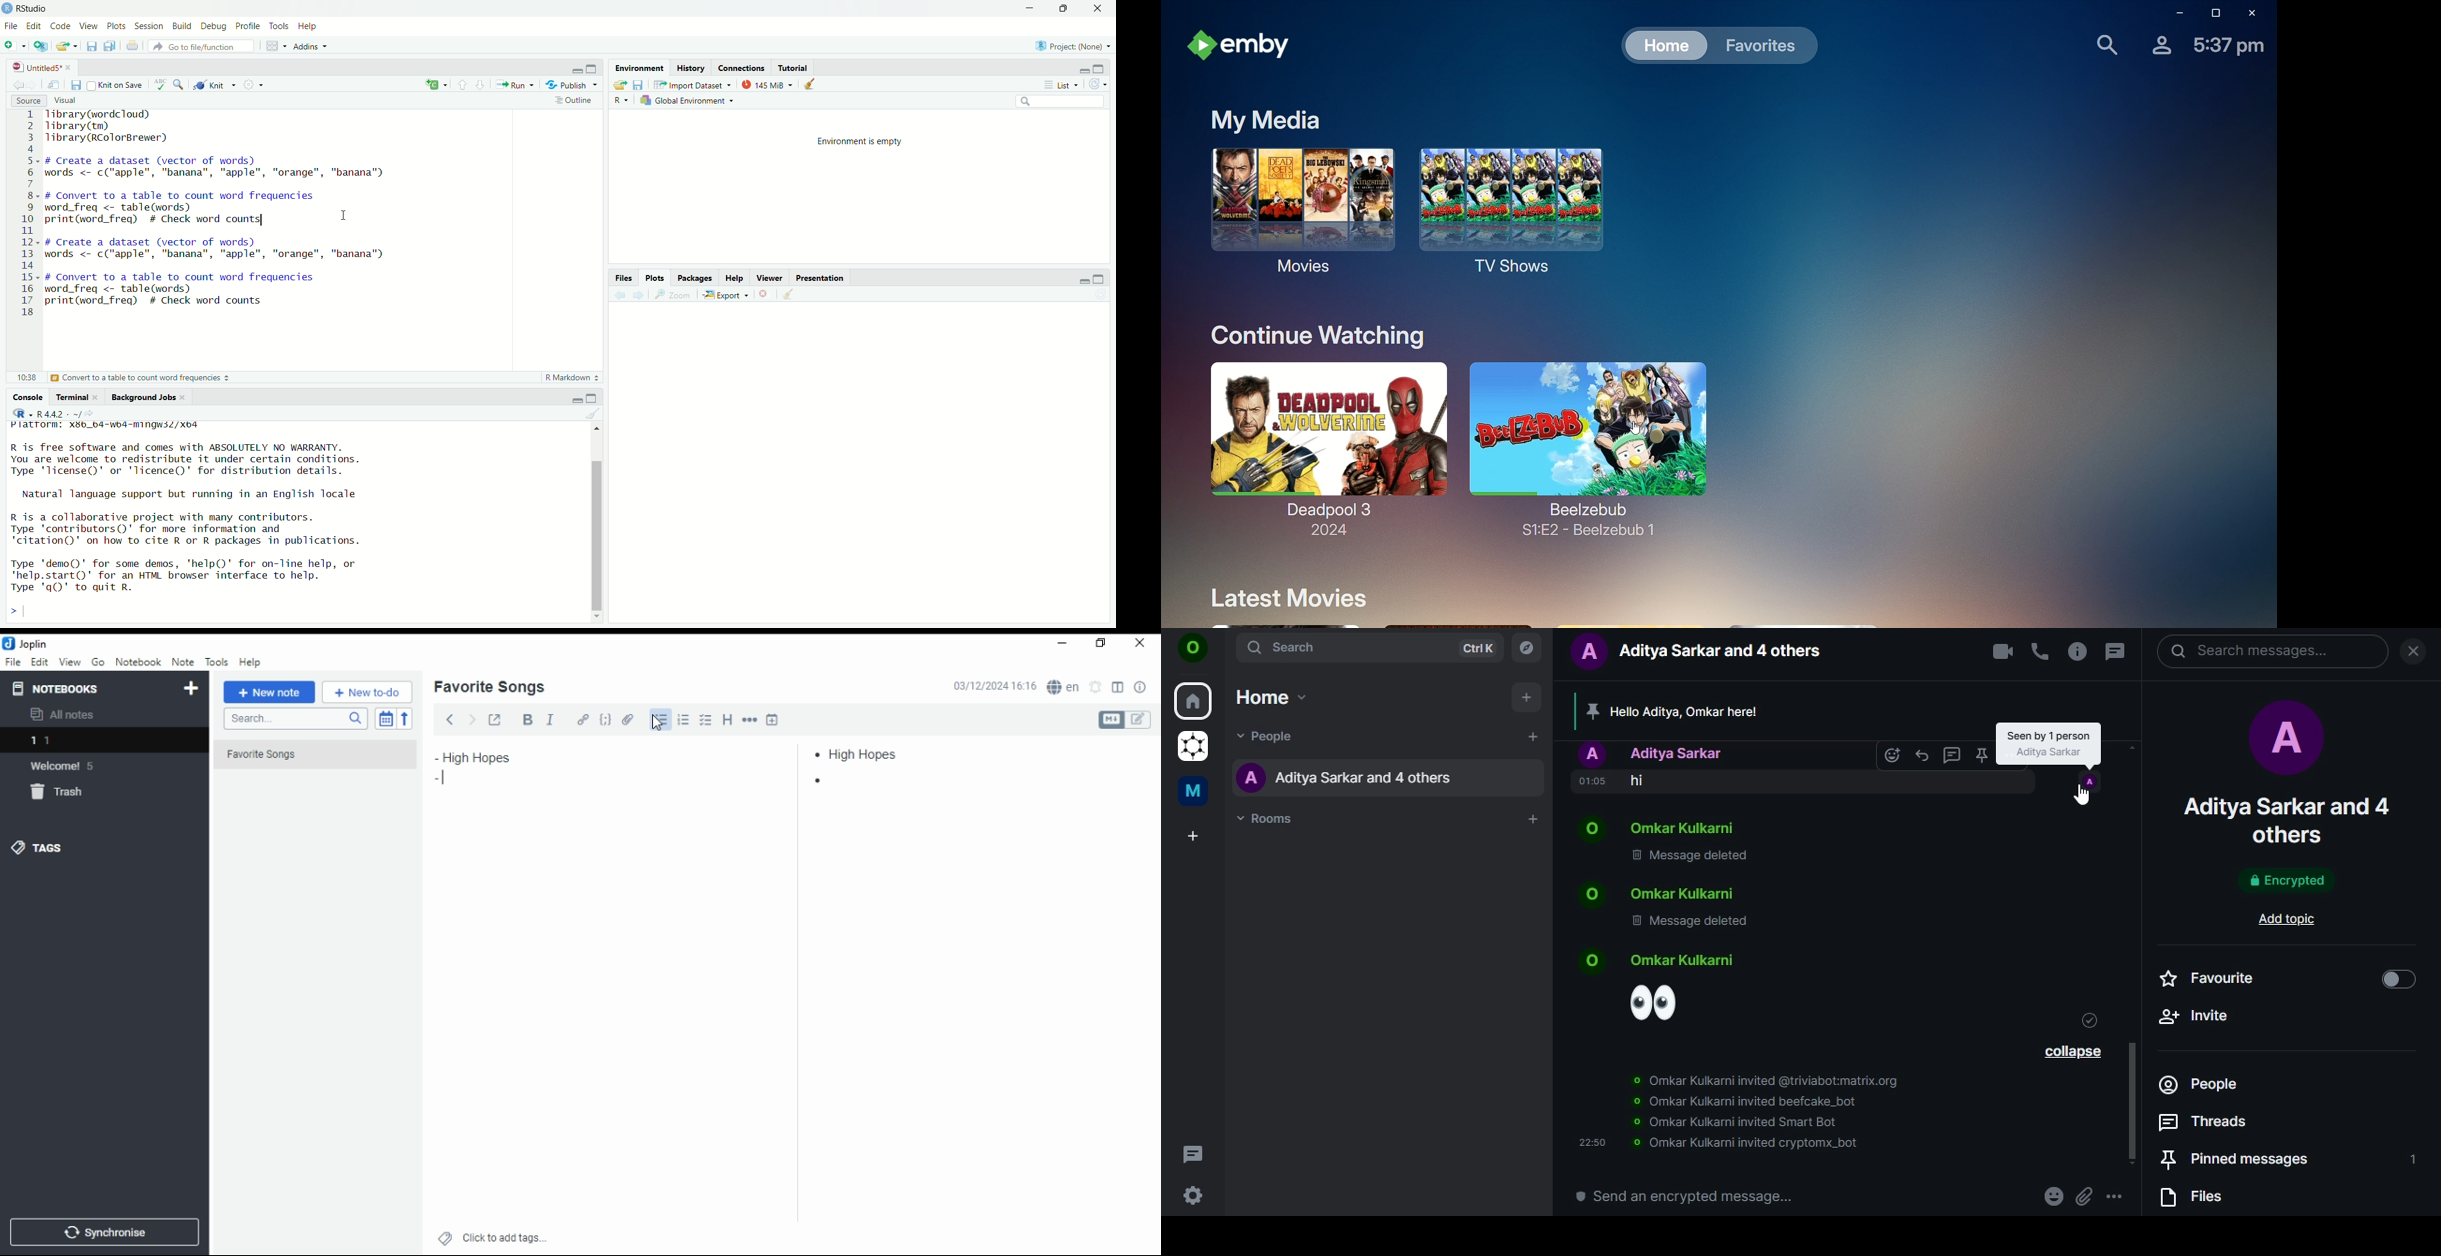 Image resolution: width=2464 pixels, height=1260 pixels. Describe the element at coordinates (1098, 279) in the screenshot. I see `Maximize` at that location.